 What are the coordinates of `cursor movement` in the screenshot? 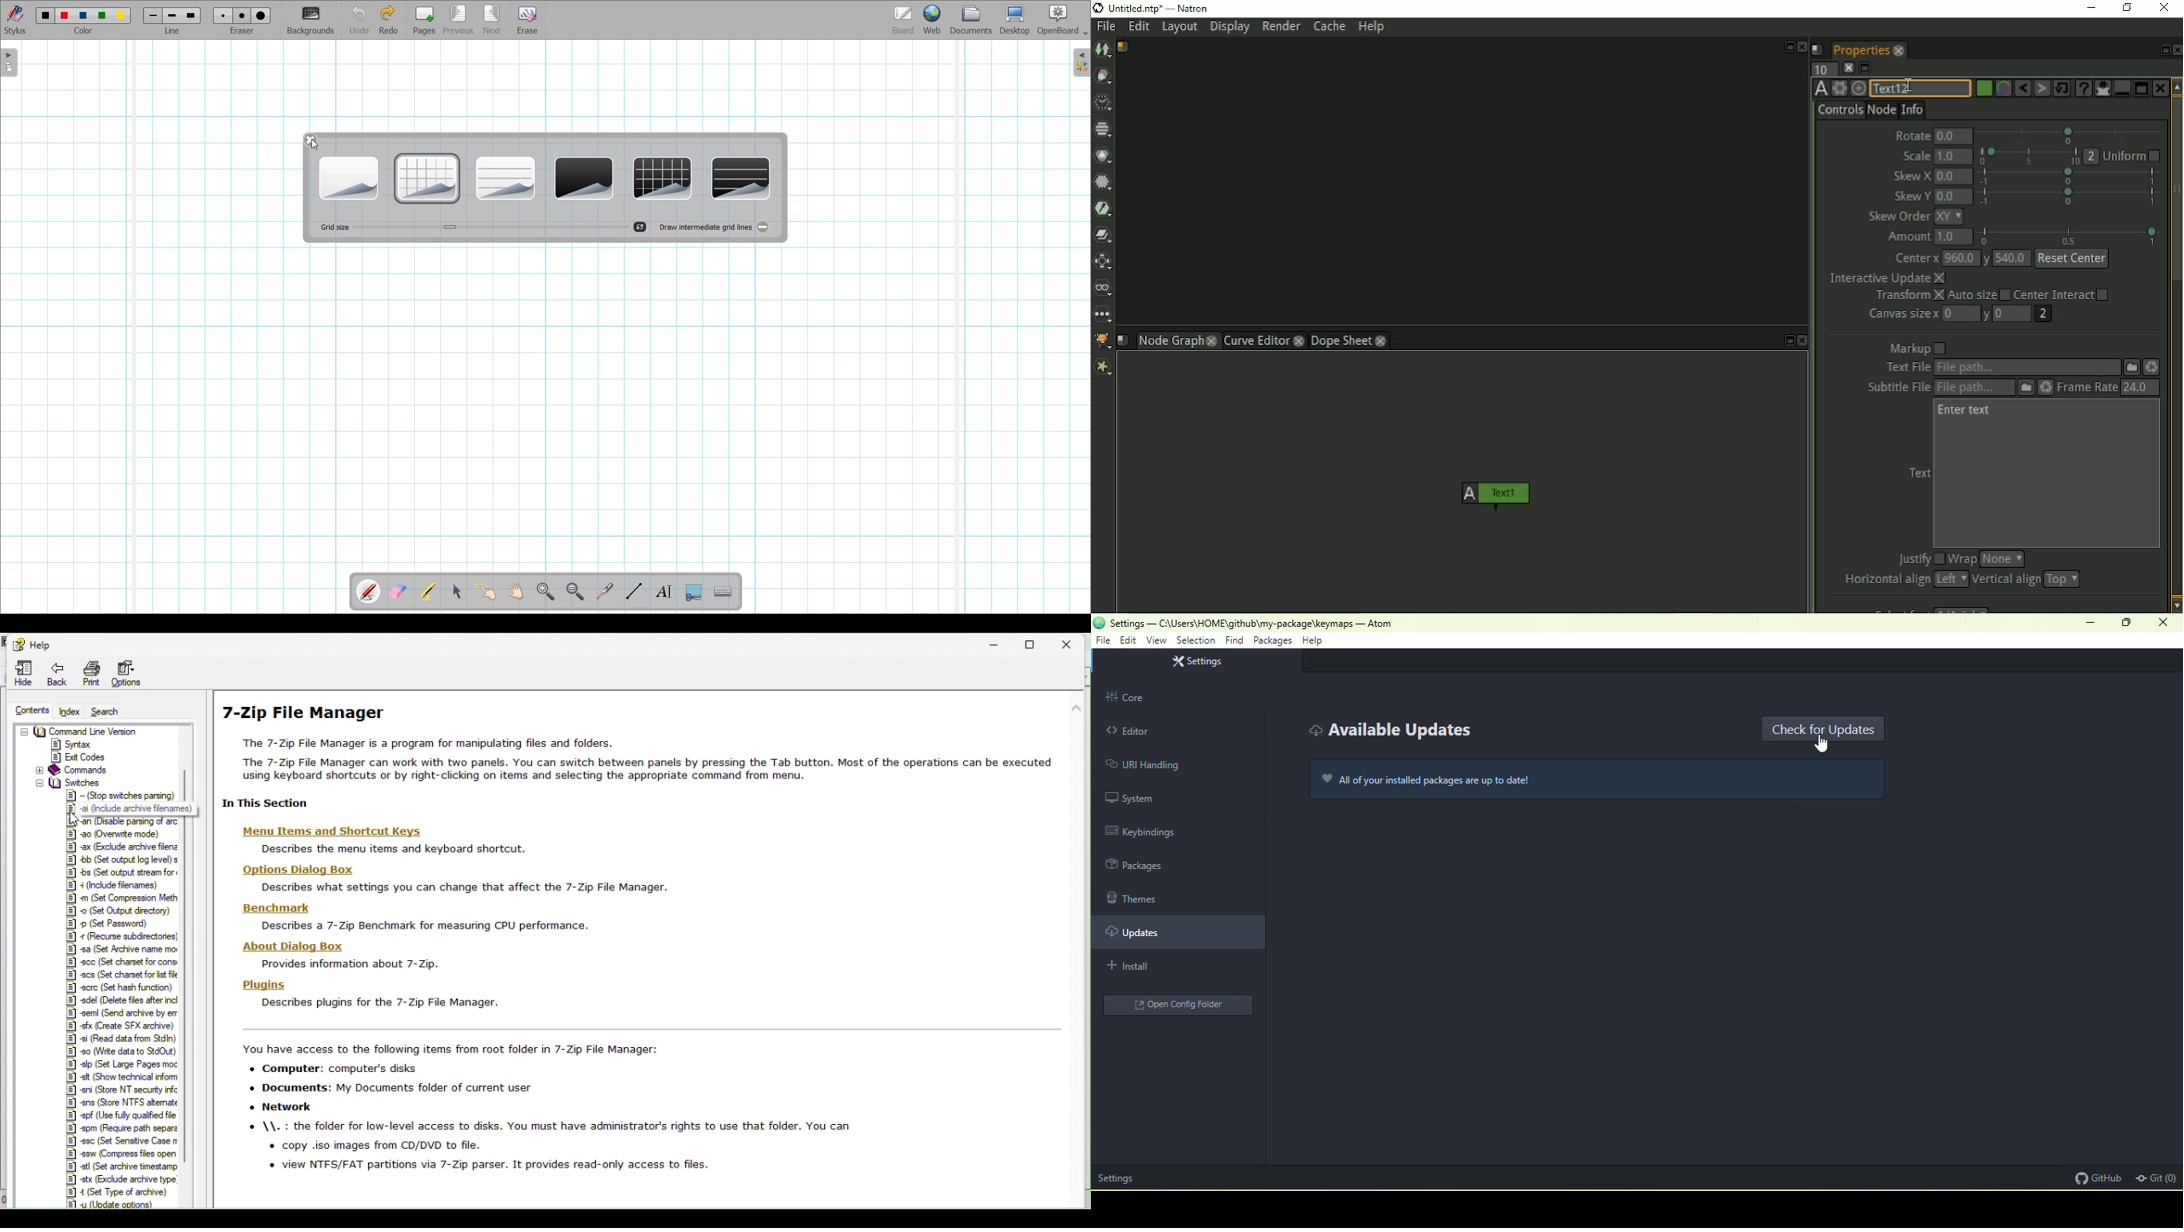 It's located at (1822, 744).